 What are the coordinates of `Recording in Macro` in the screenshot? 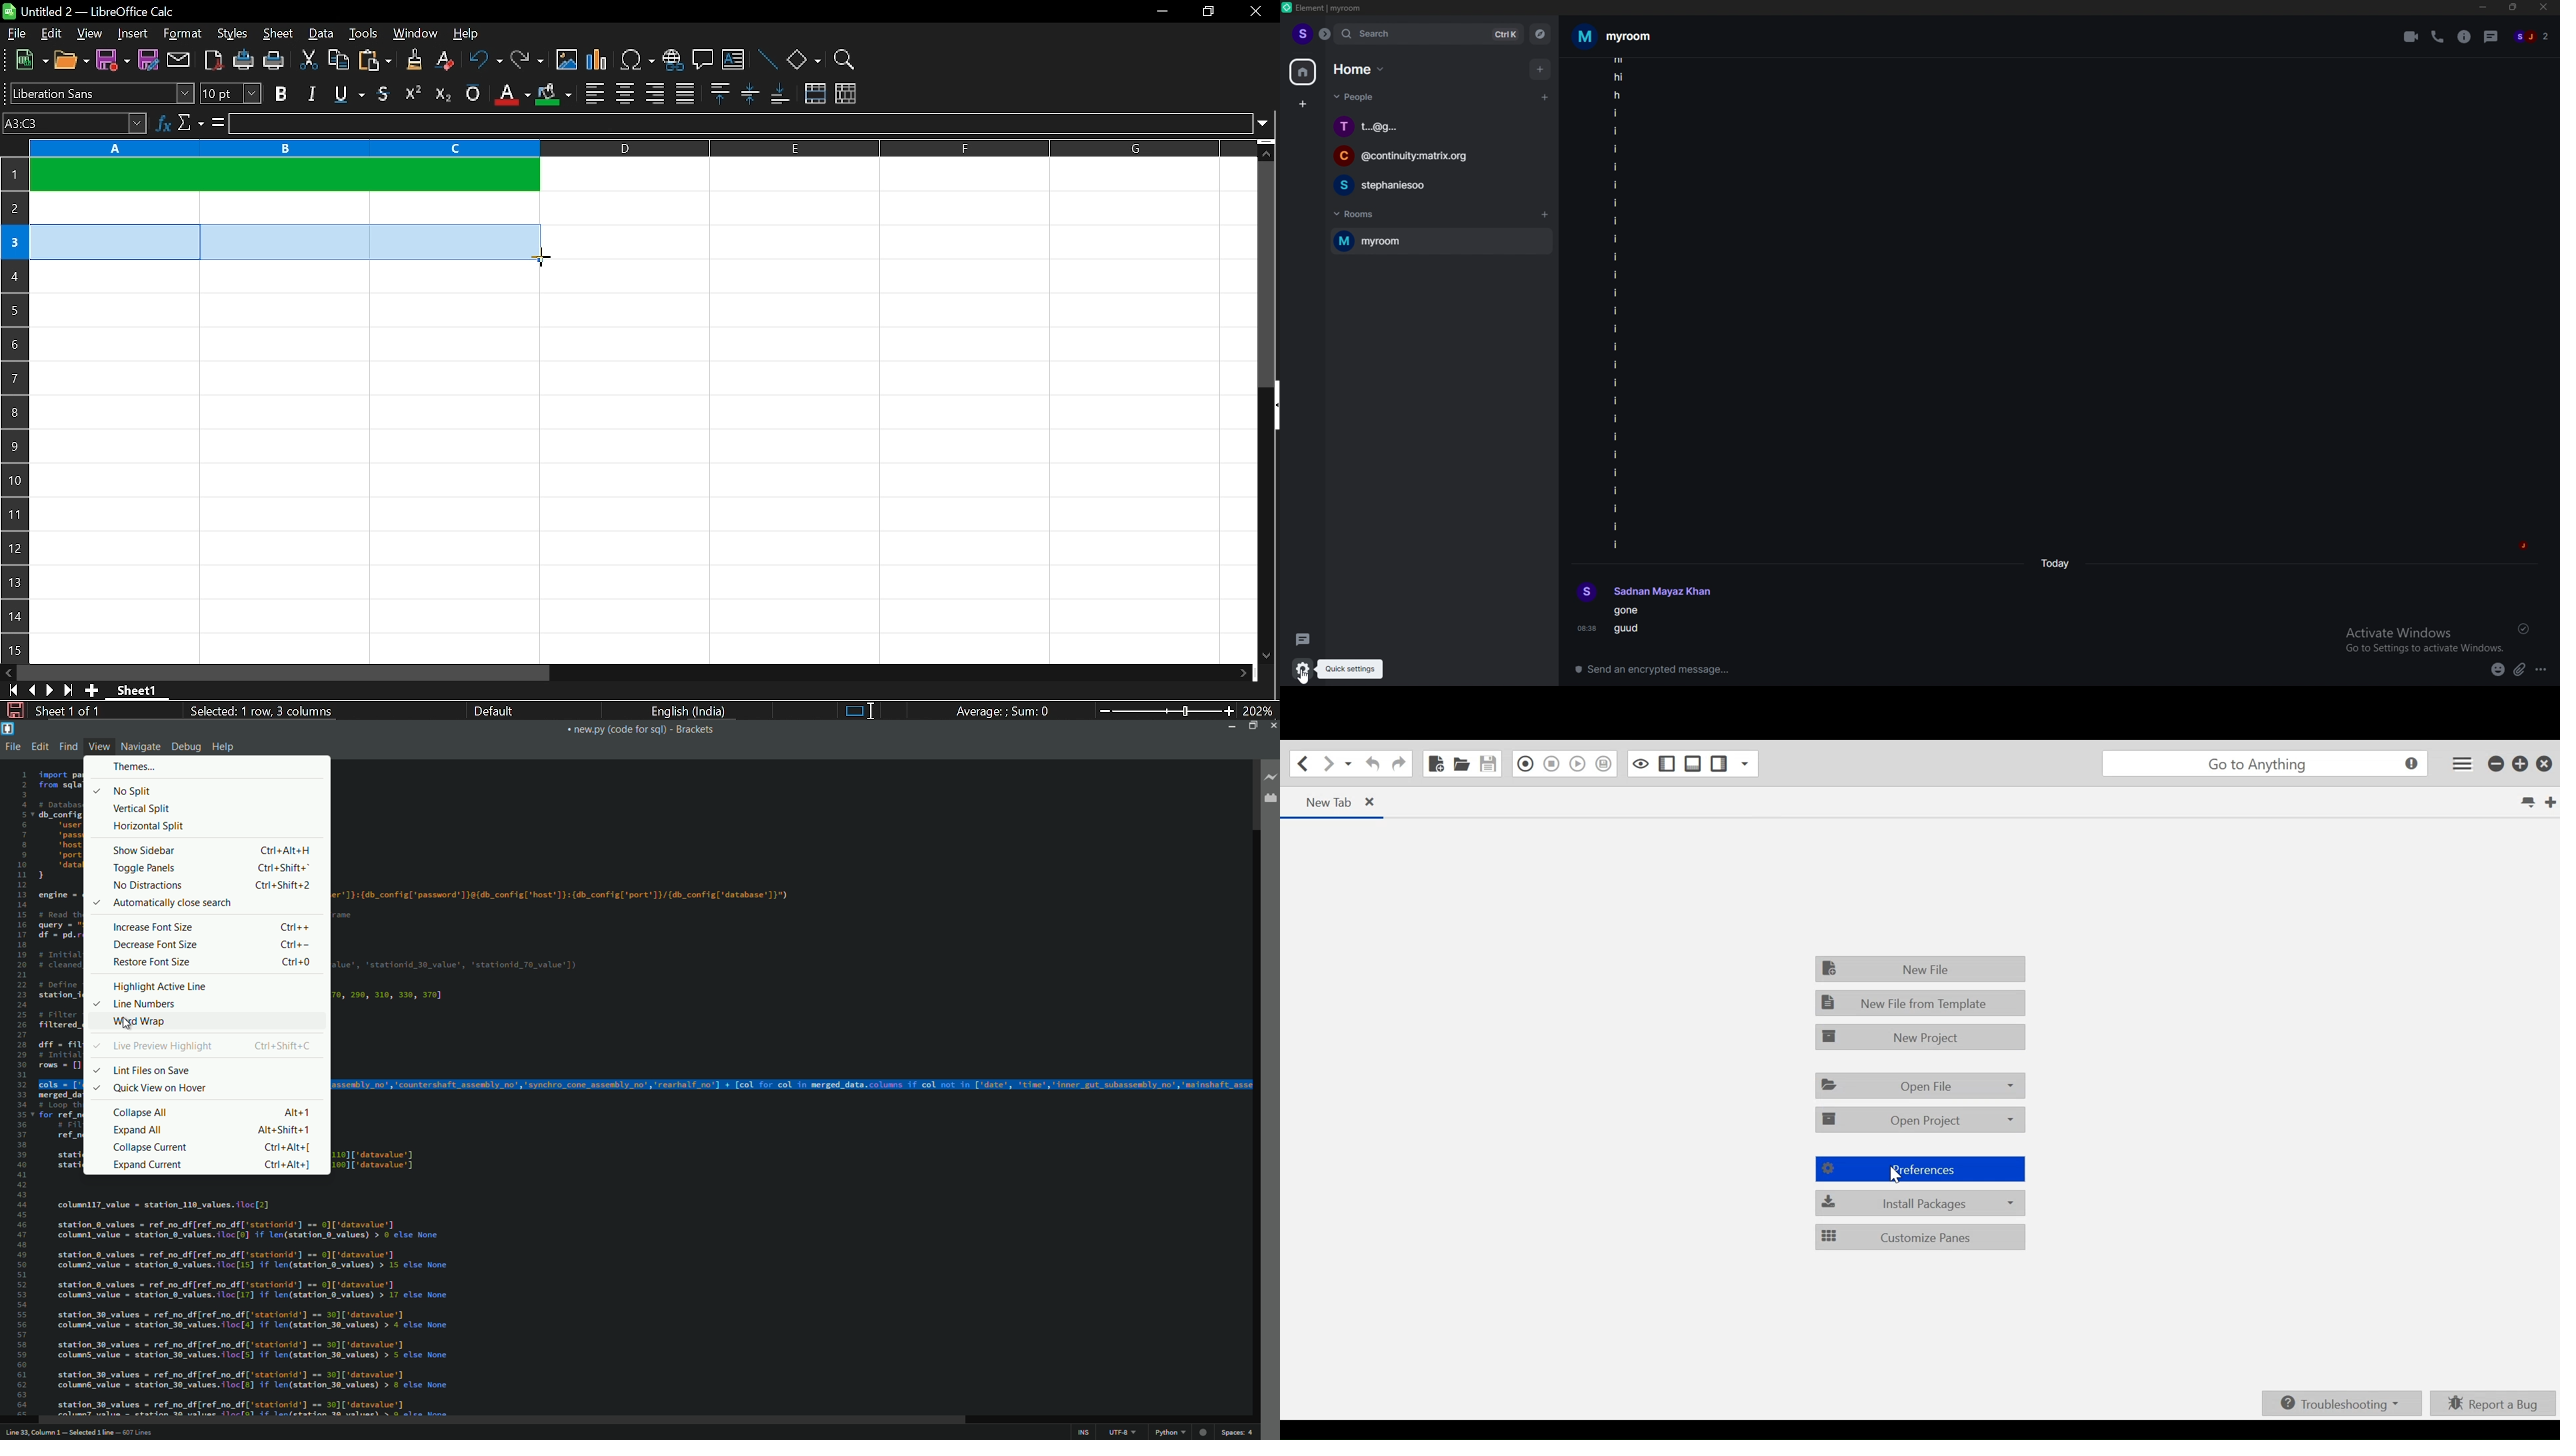 It's located at (1525, 764).